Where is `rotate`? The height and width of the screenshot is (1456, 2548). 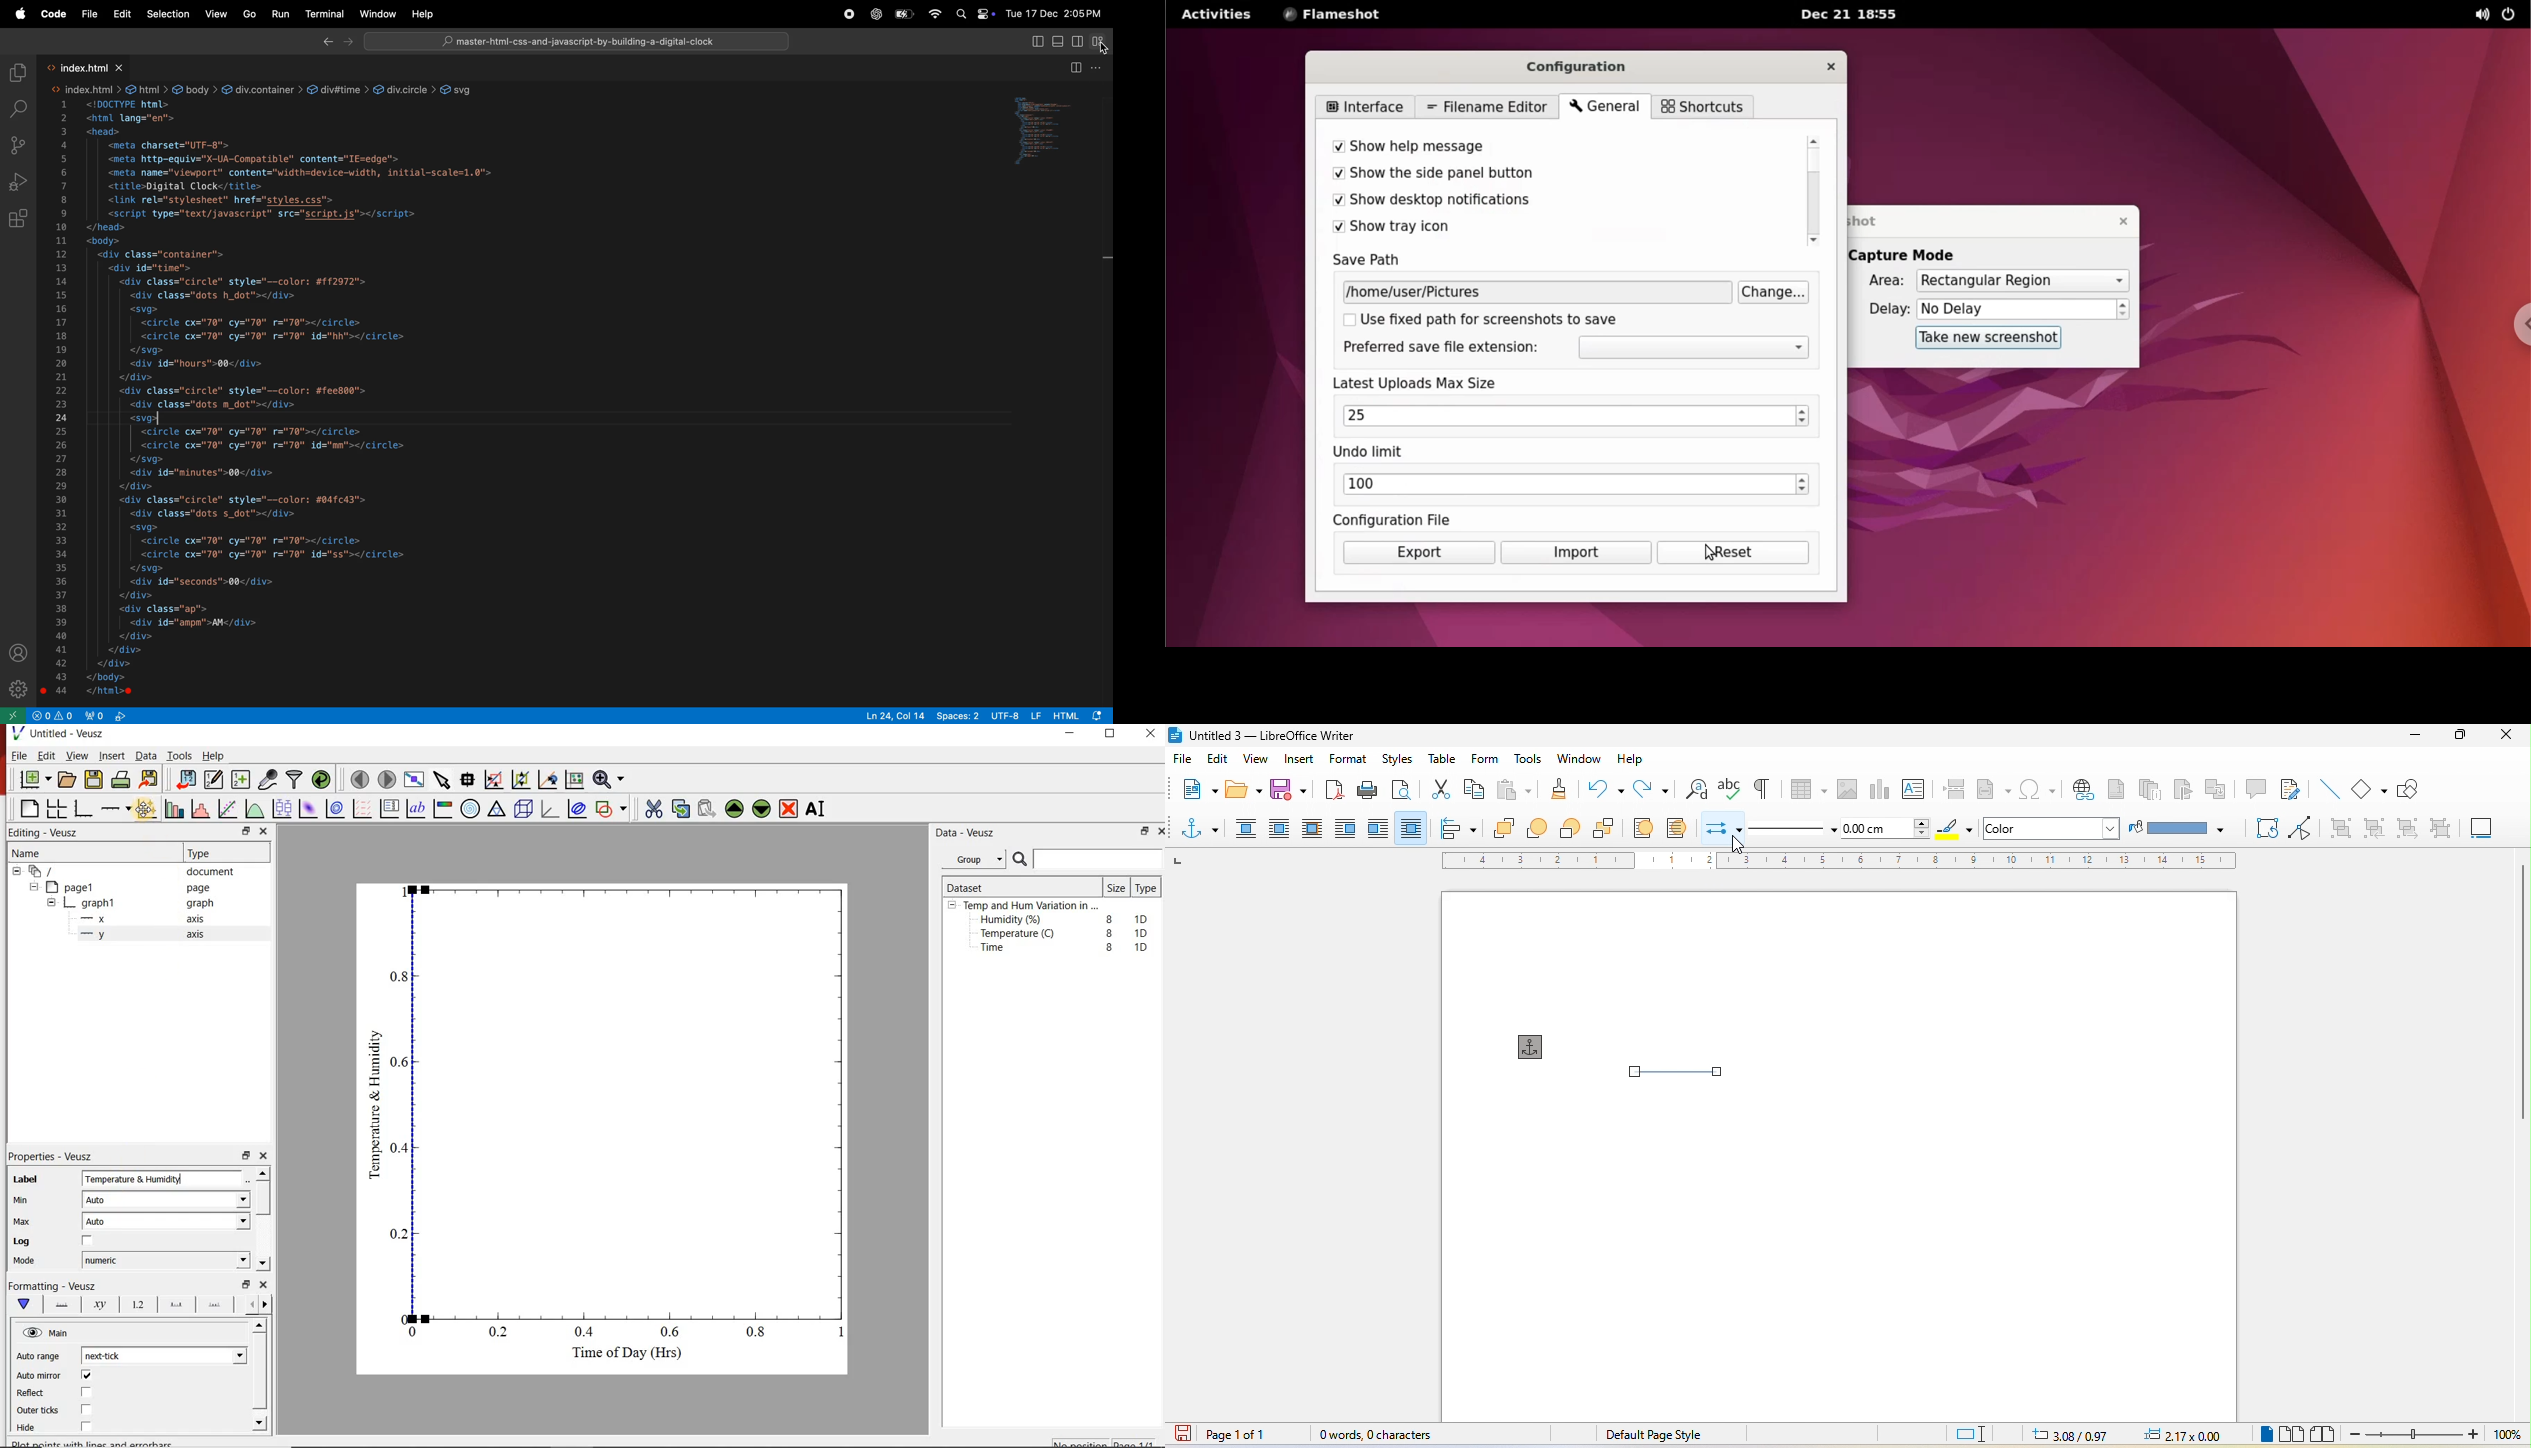 rotate is located at coordinates (2265, 827).